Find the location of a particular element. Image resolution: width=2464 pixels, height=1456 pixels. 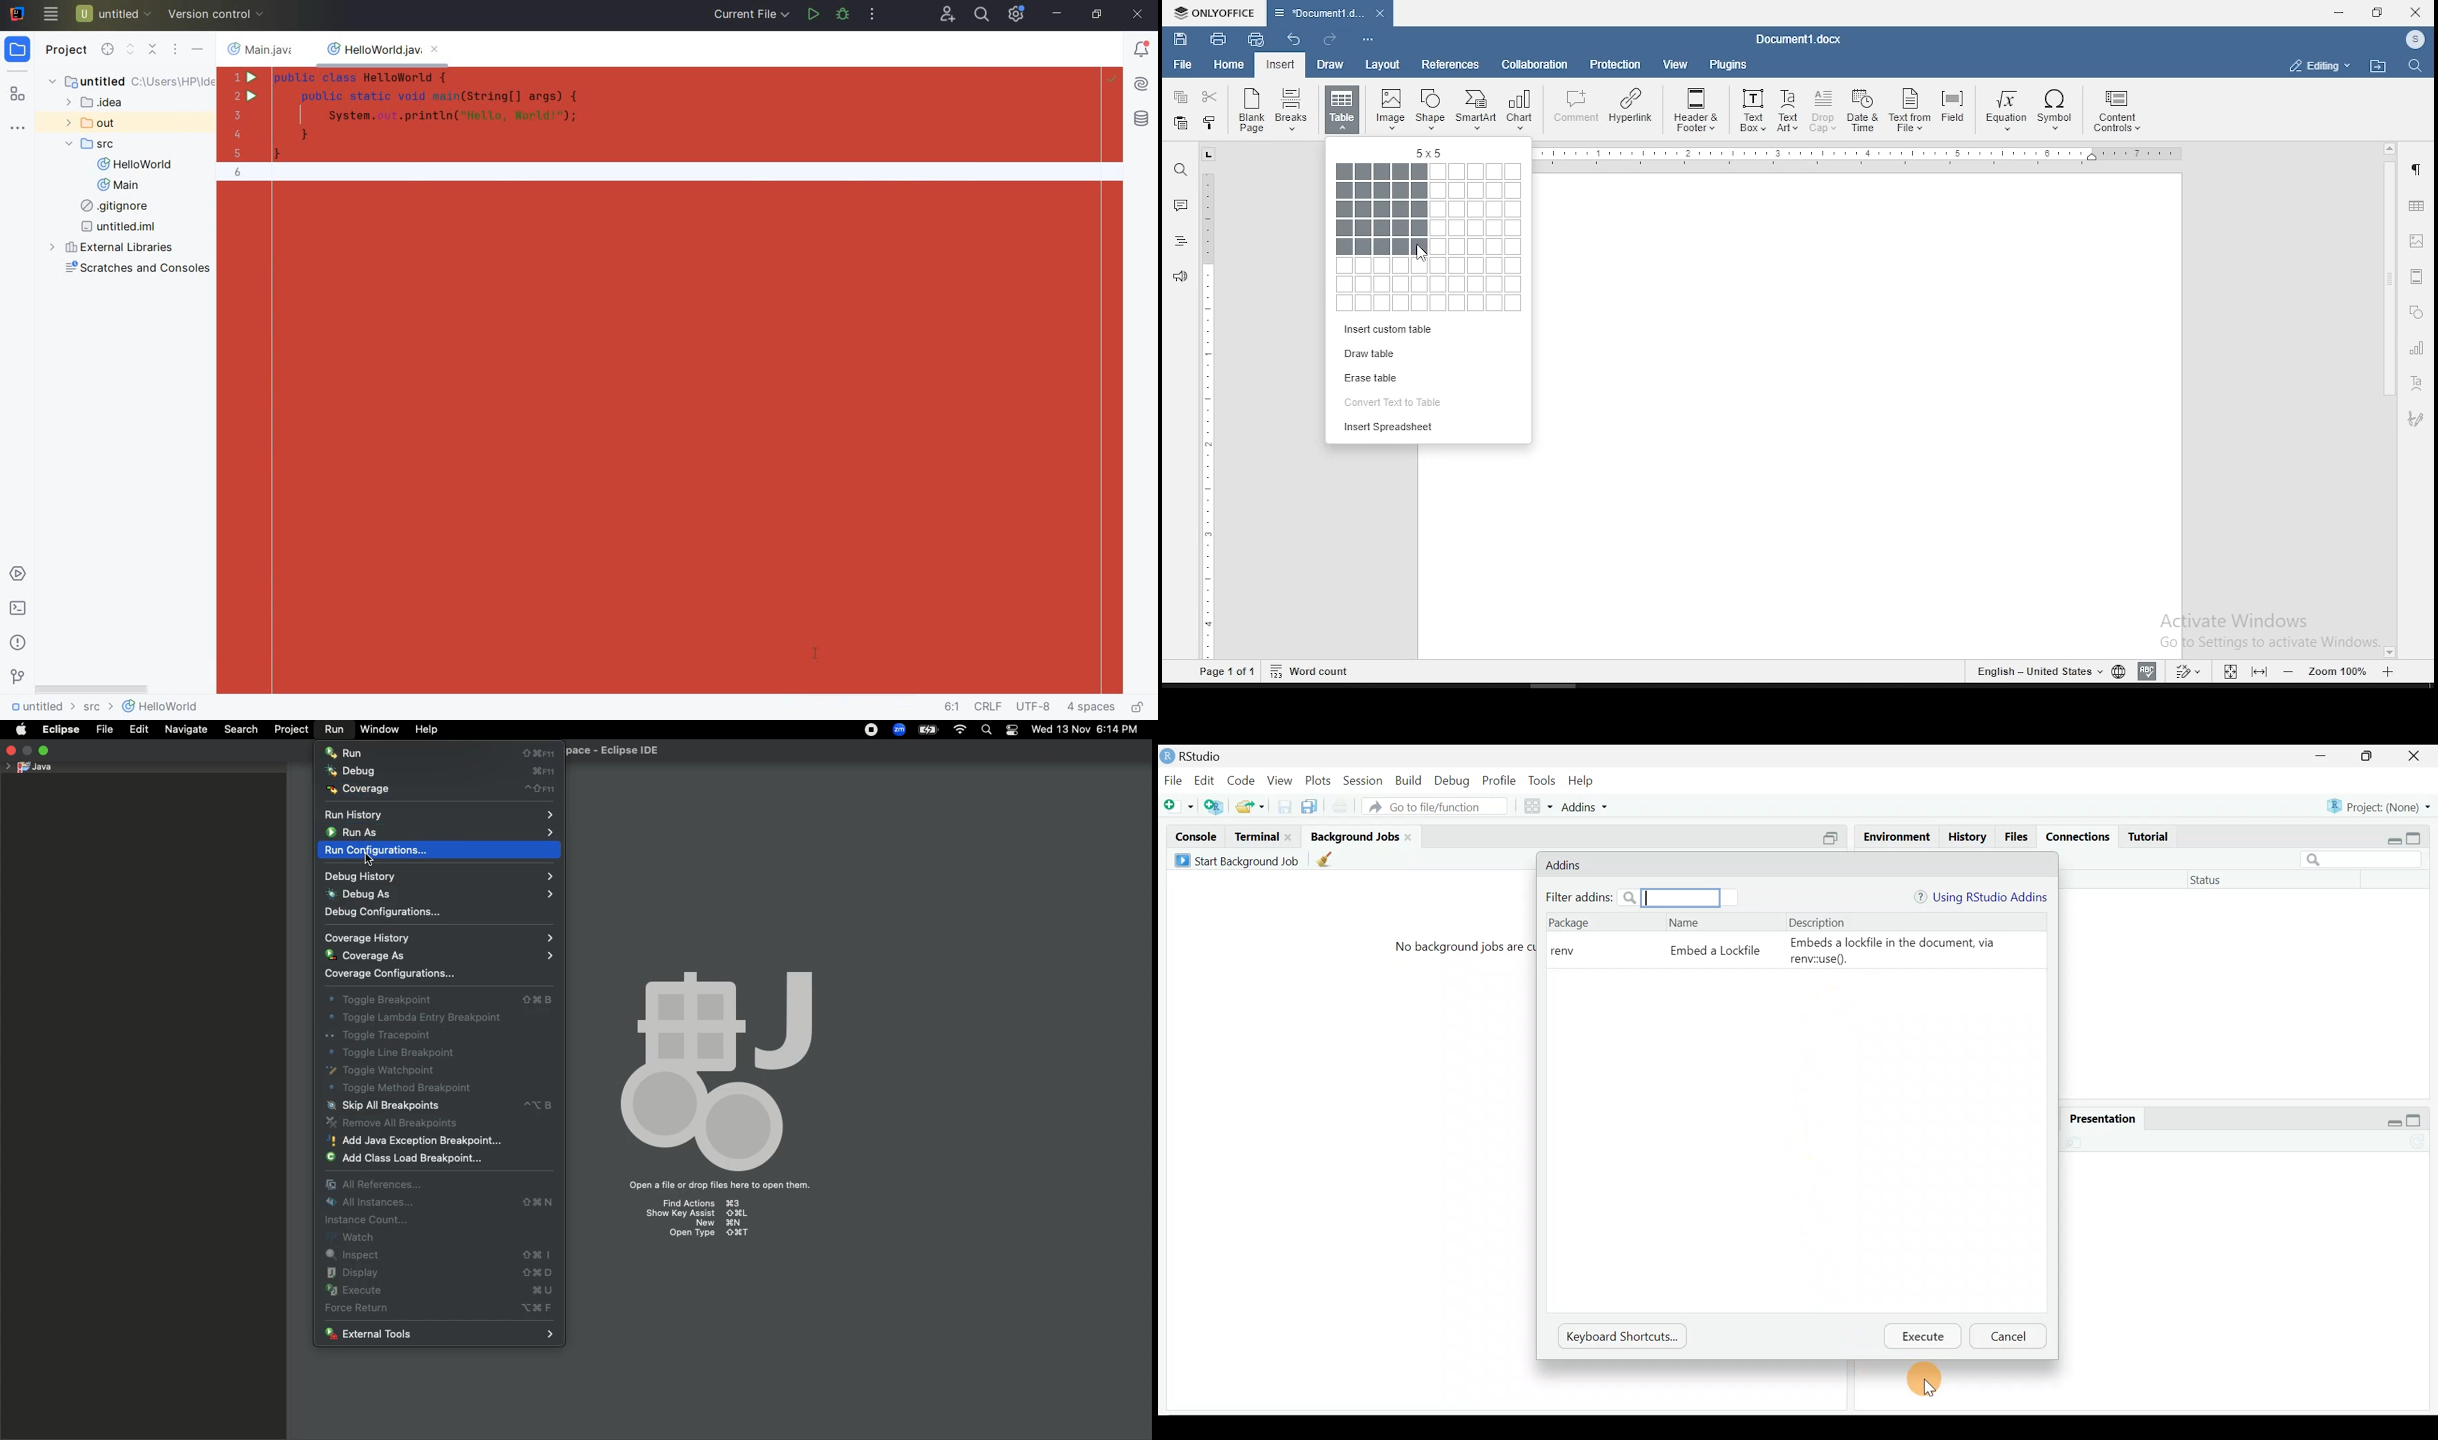

Print current file is located at coordinates (1342, 807).